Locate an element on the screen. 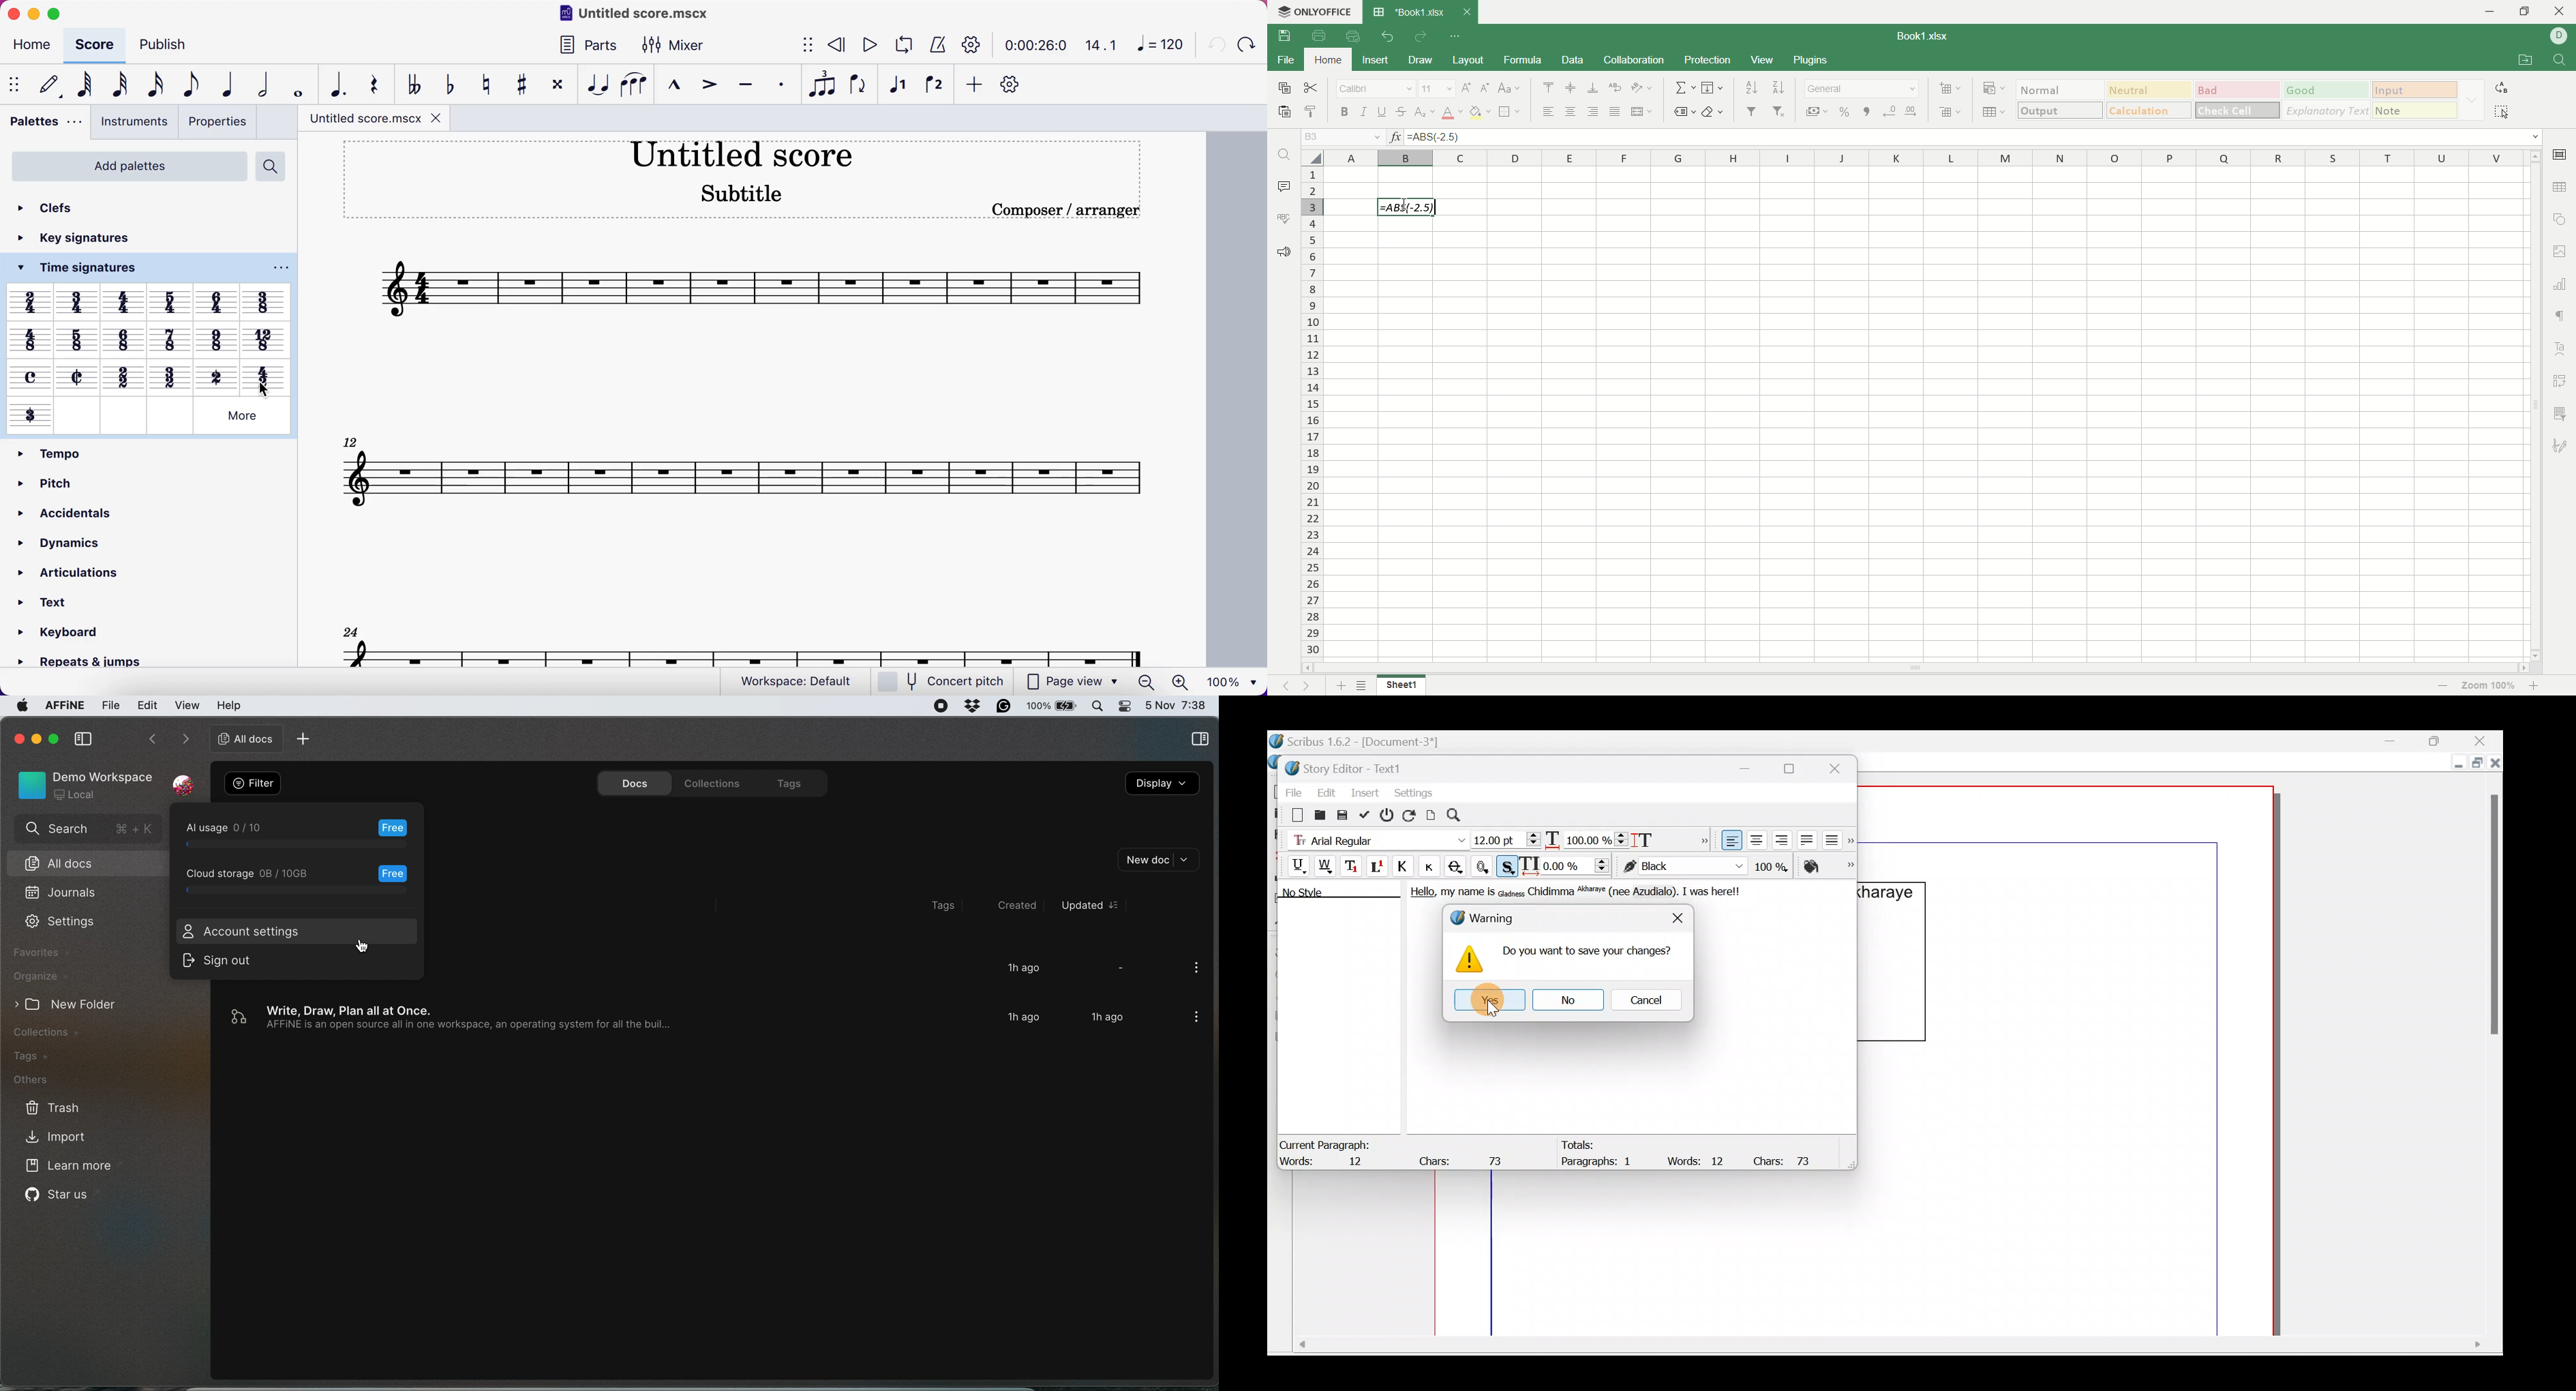 The image size is (2576, 1400). Scribus 1.6.2 - [Document-3*] is located at coordinates (1369, 743).